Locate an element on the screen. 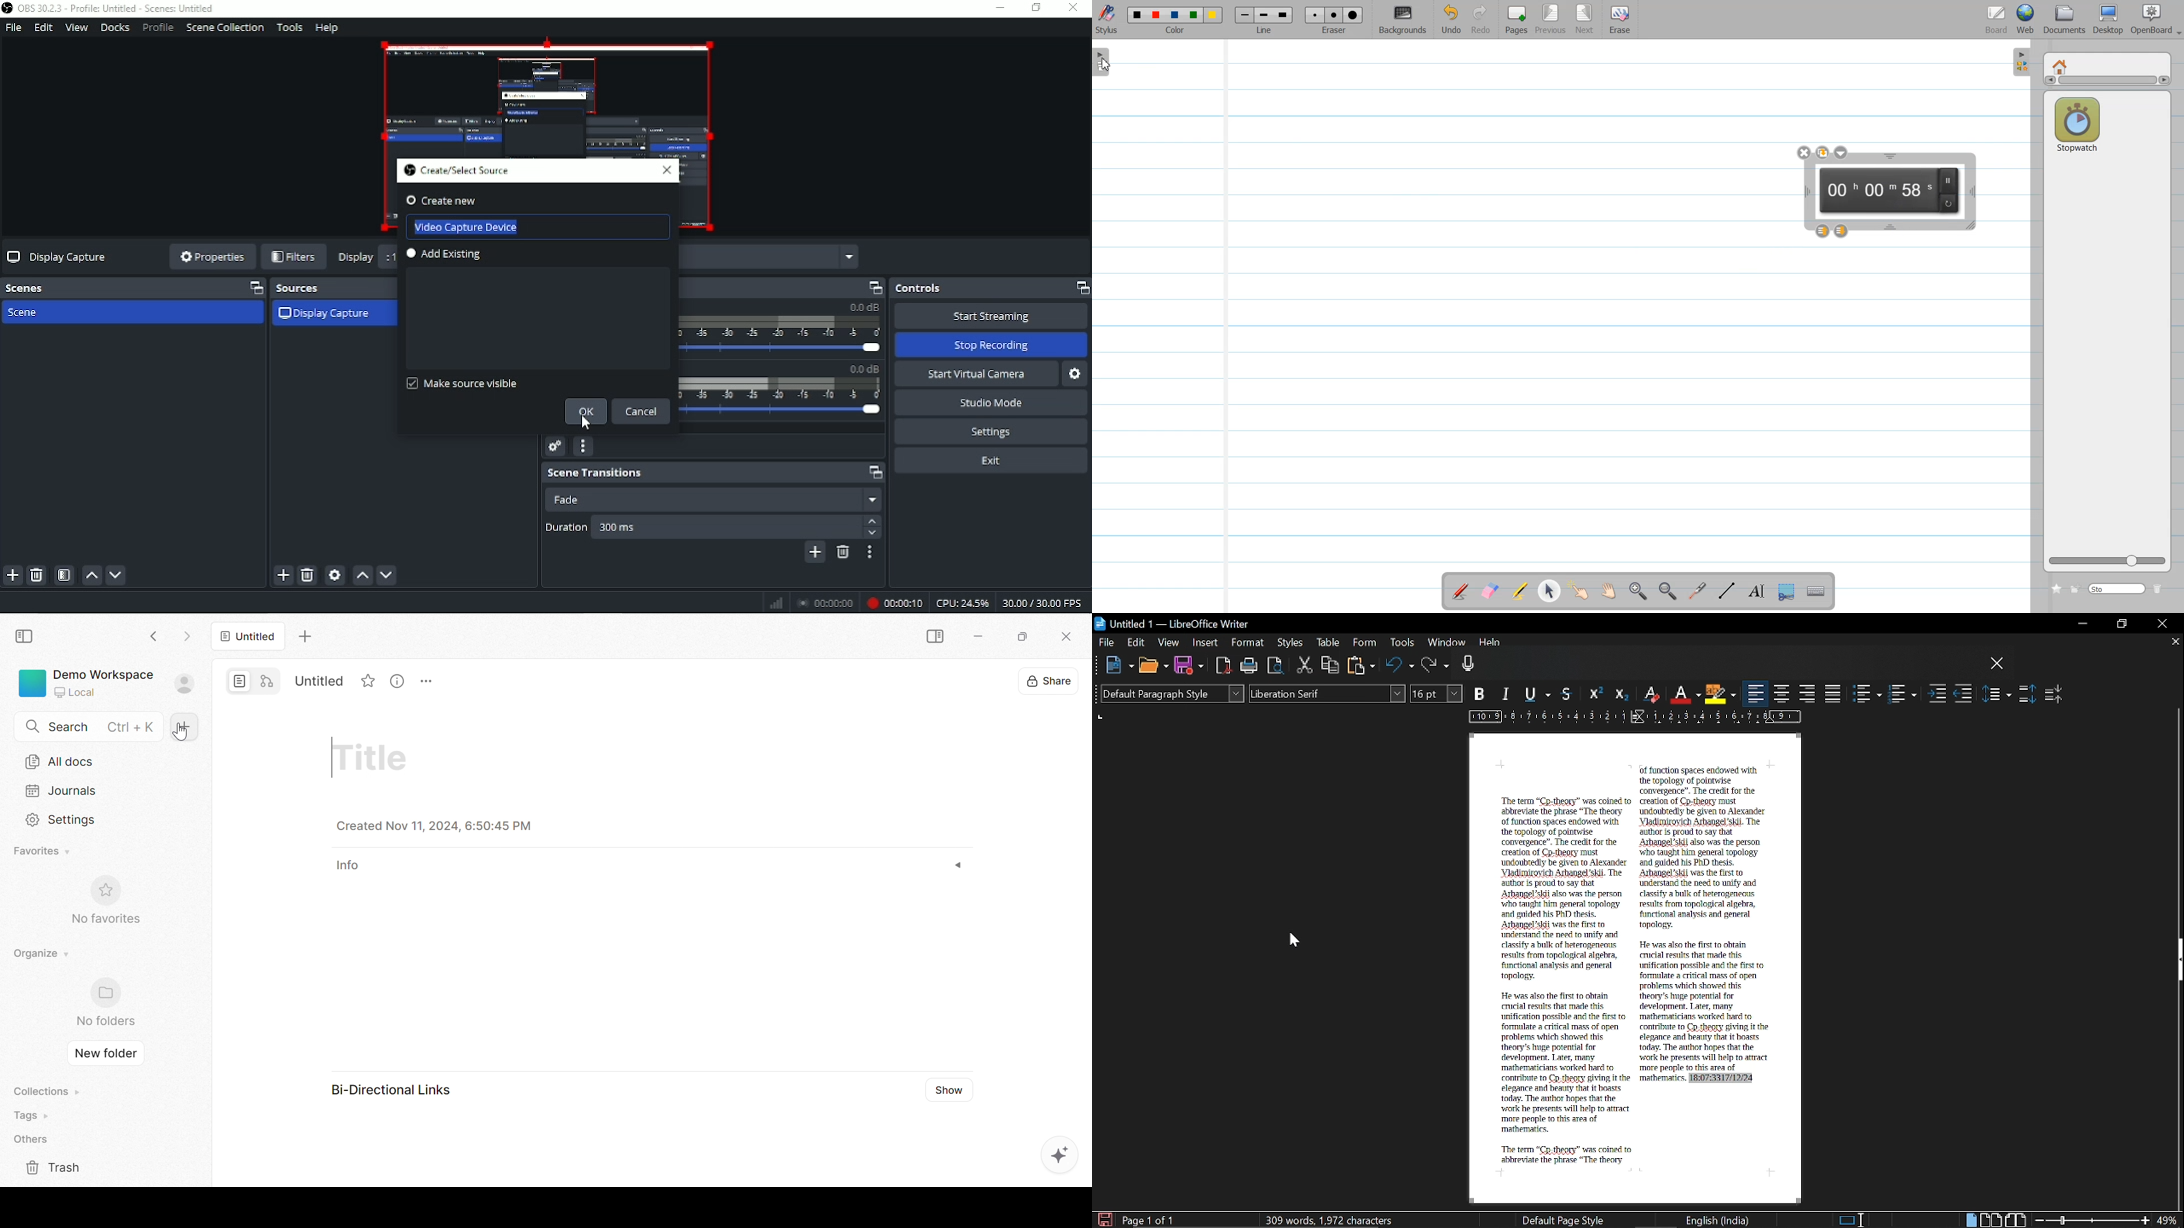 The width and height of the screenshot is (2184, 1232). Mic/AUX Slider is located at coordinates (781, 397).